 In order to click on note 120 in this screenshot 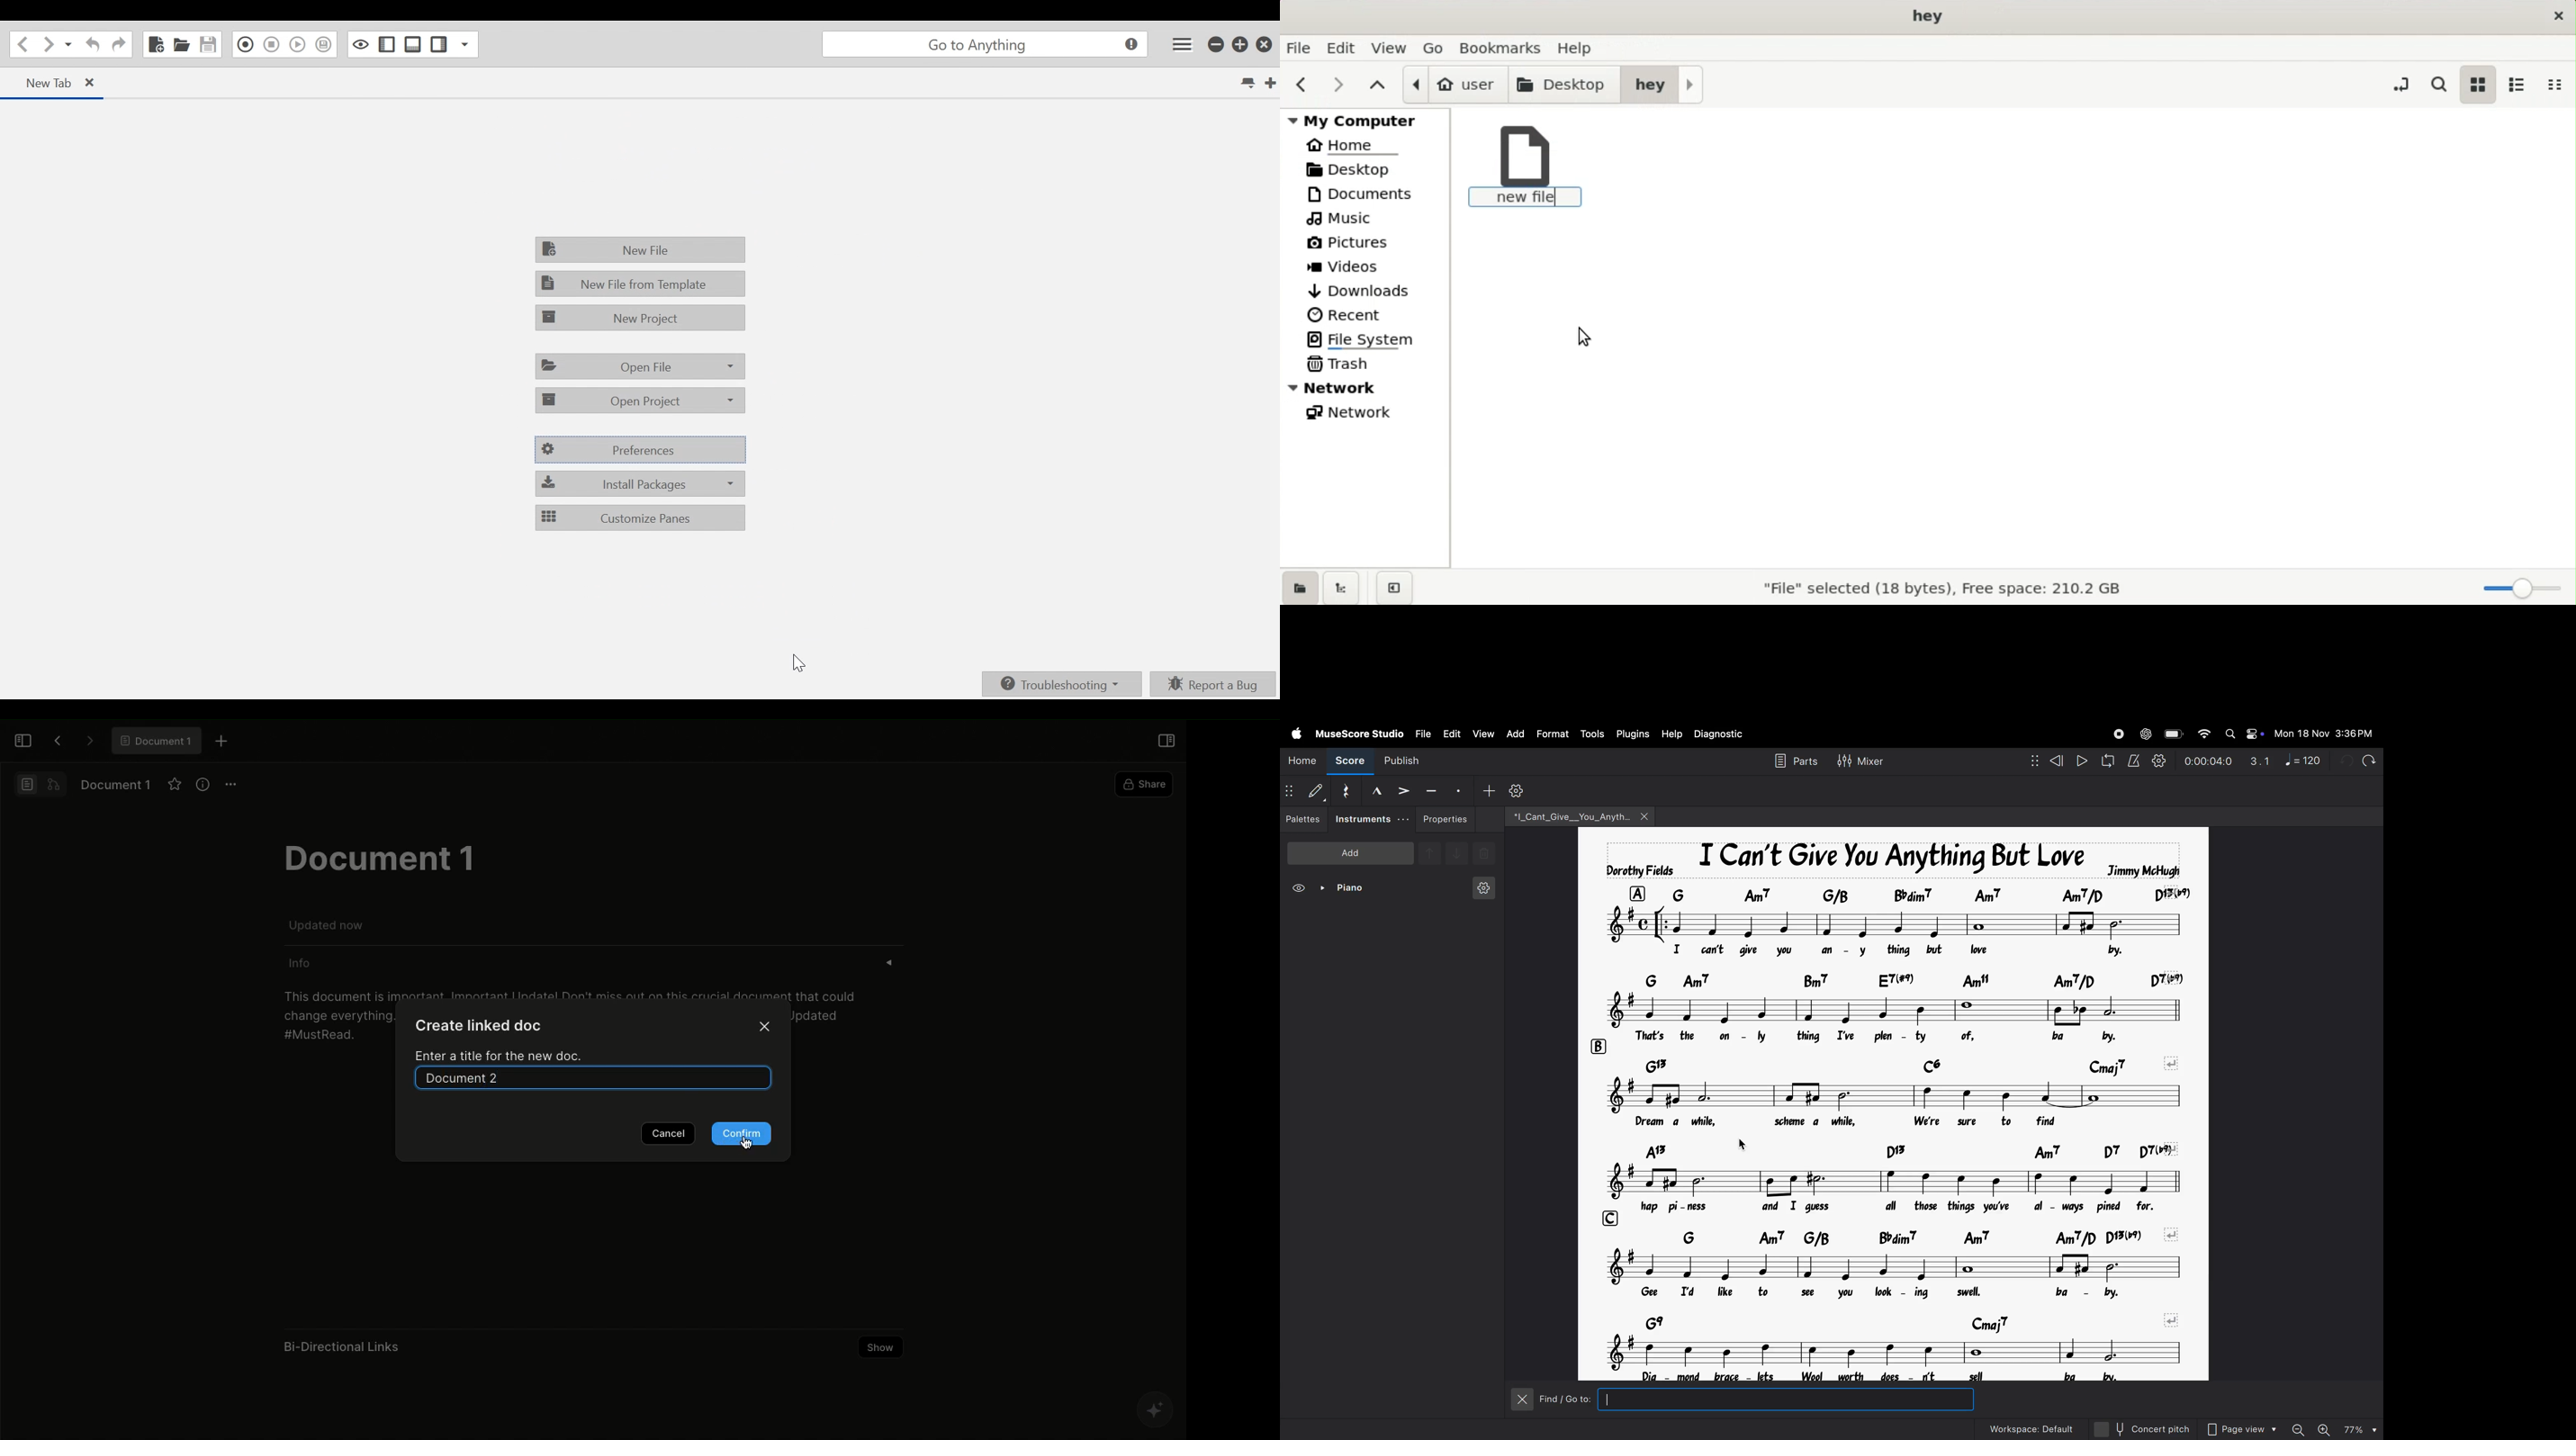, I will do `click(2302, 758)`.